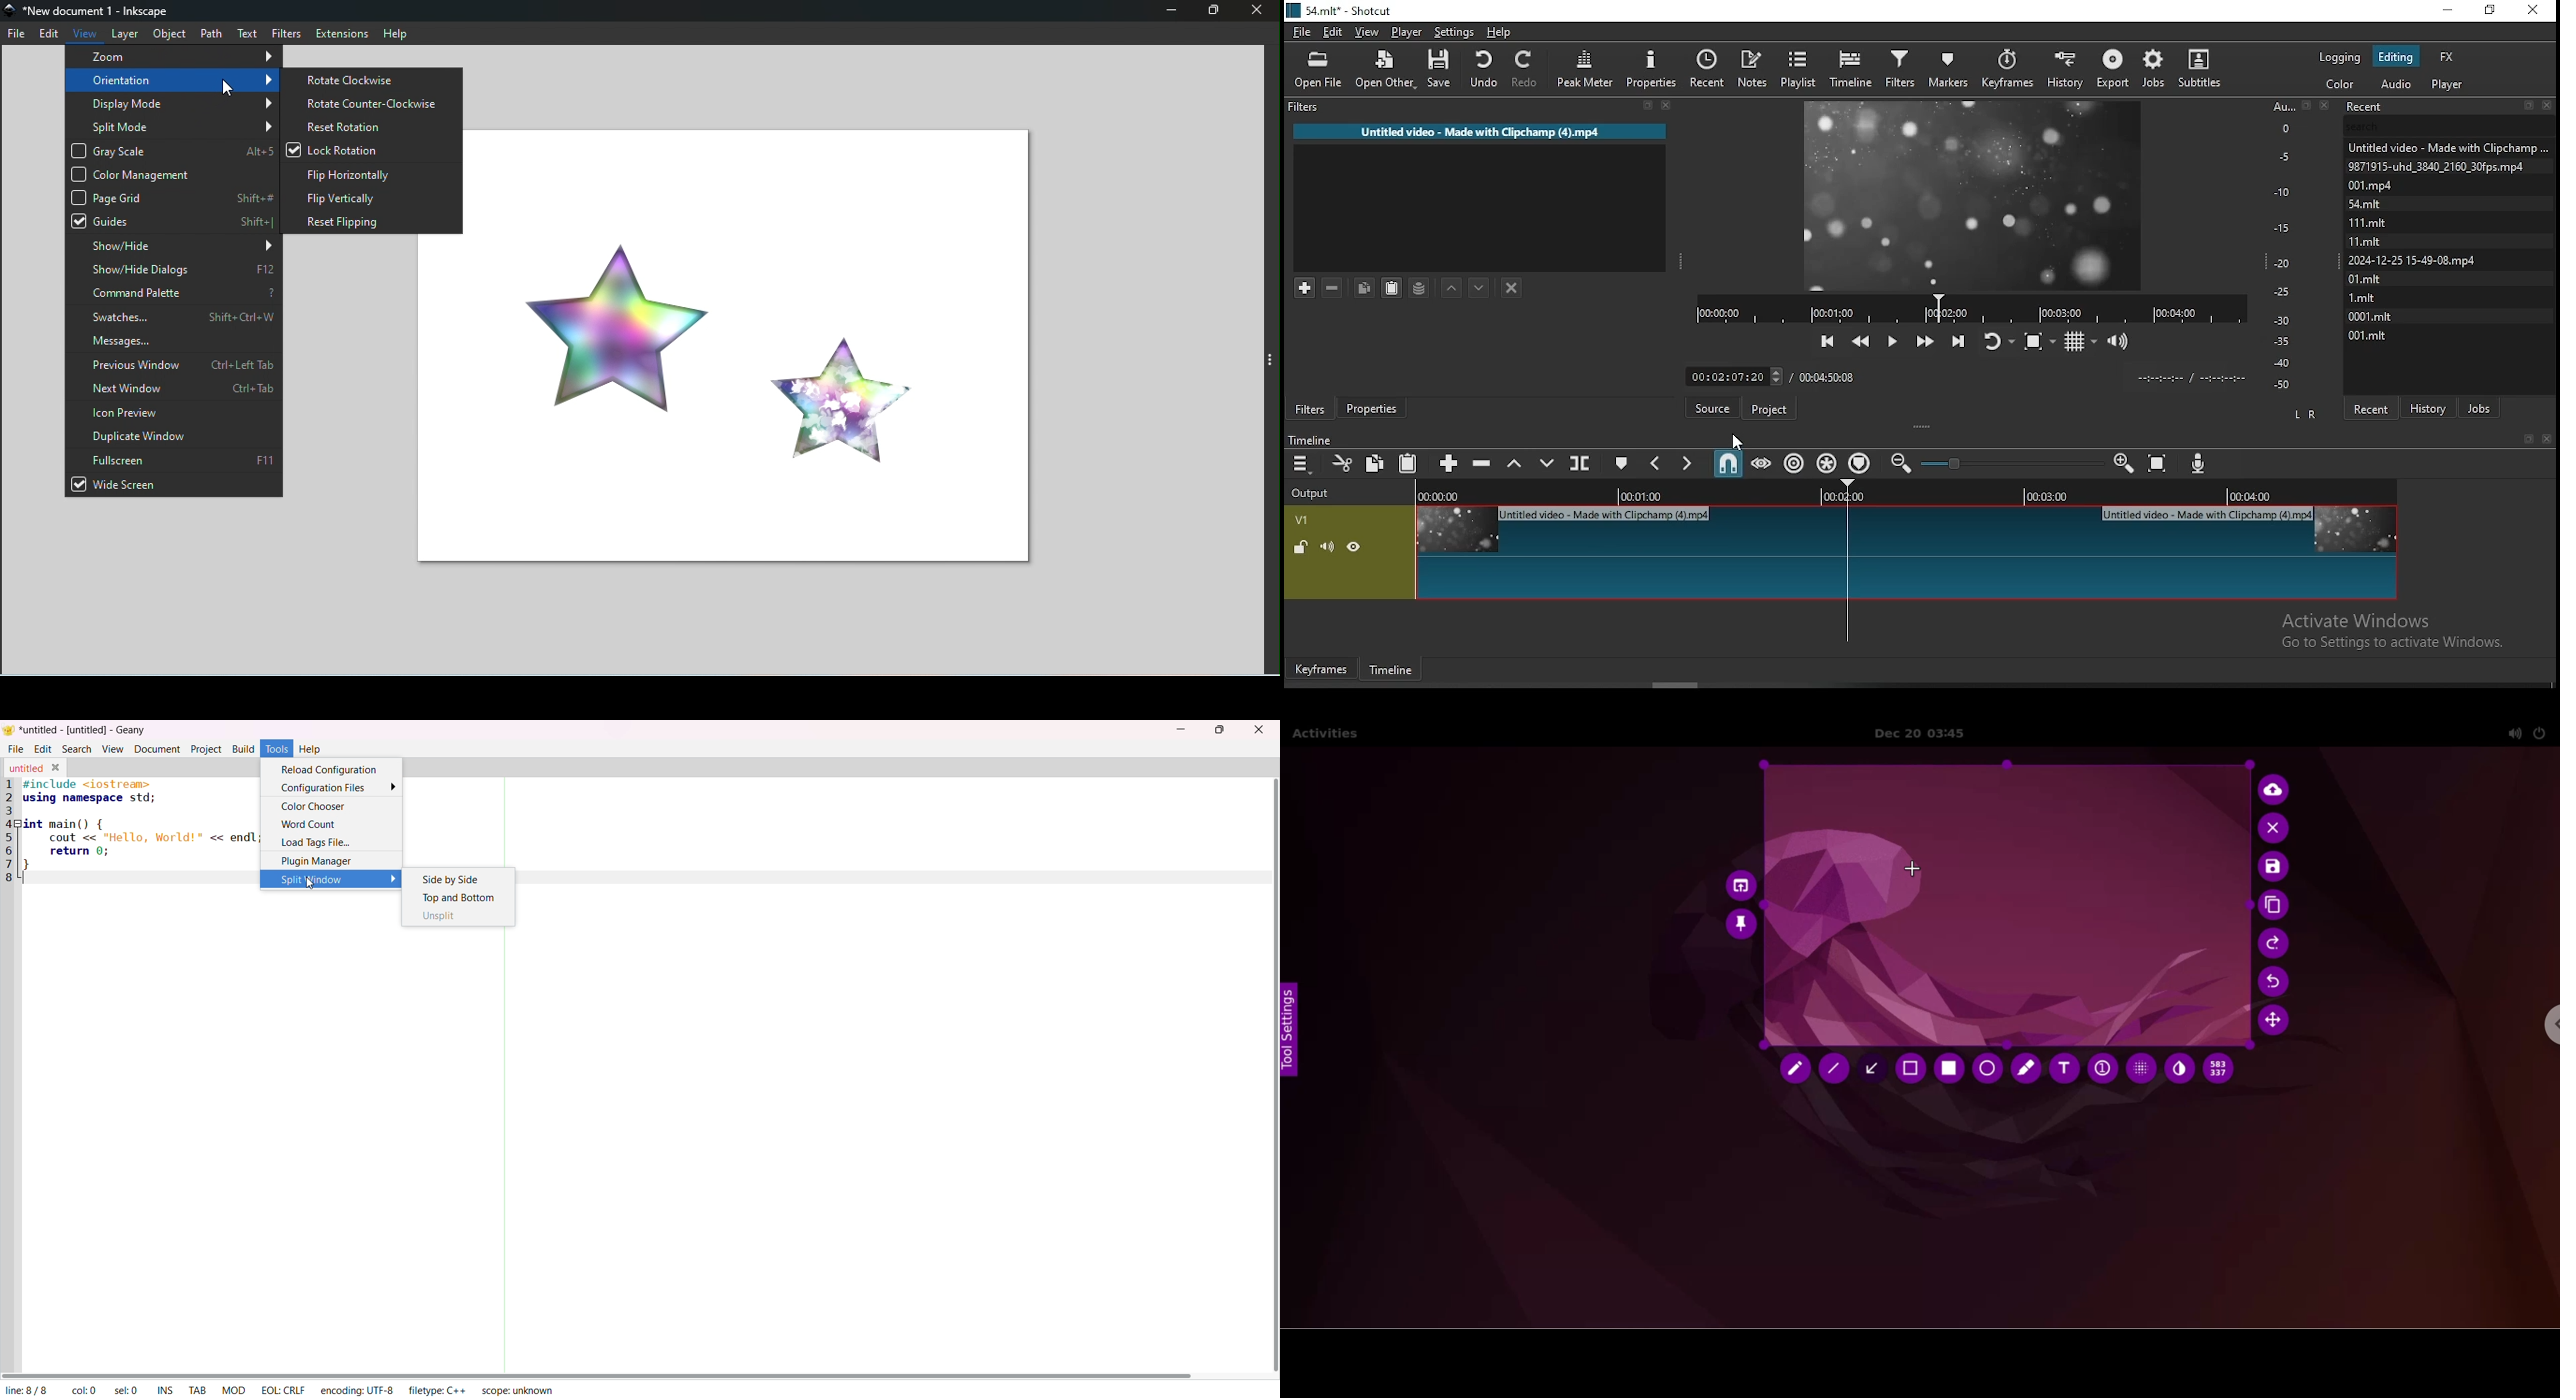  I want to click on redo, so click(1530, 70).